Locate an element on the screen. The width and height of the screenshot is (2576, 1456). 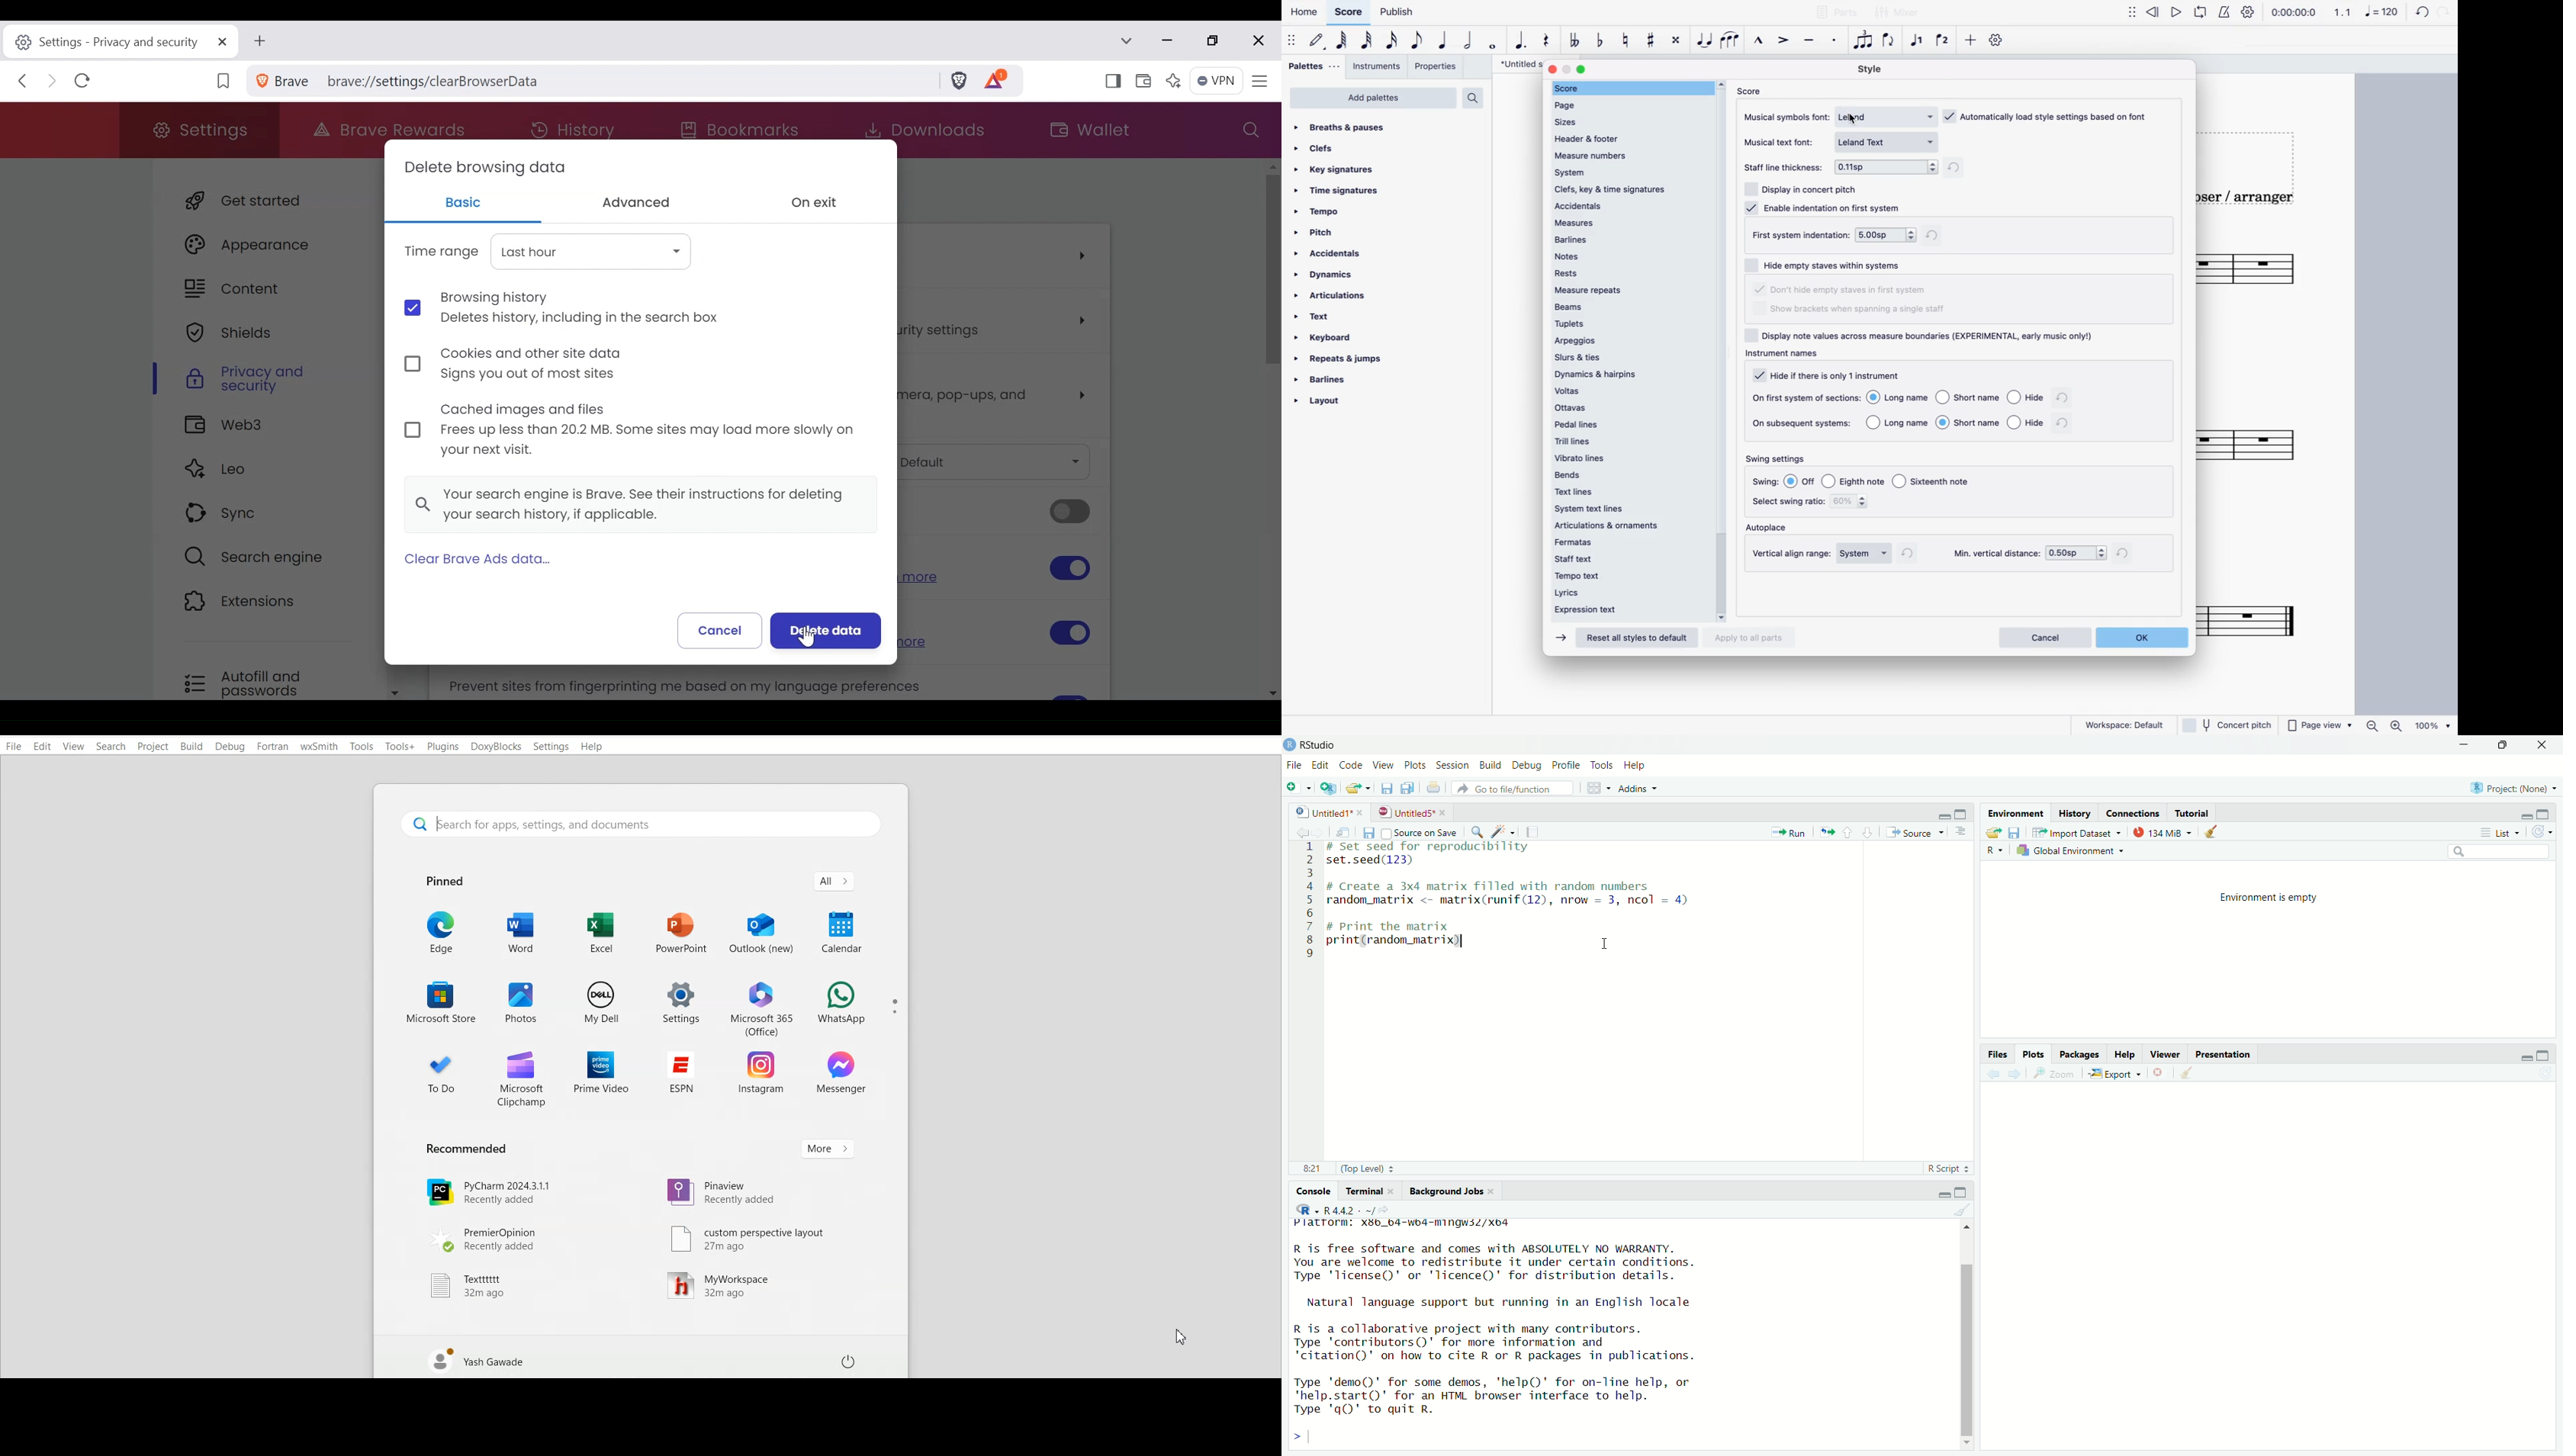
My dell is located at coordinates (601, 1004).